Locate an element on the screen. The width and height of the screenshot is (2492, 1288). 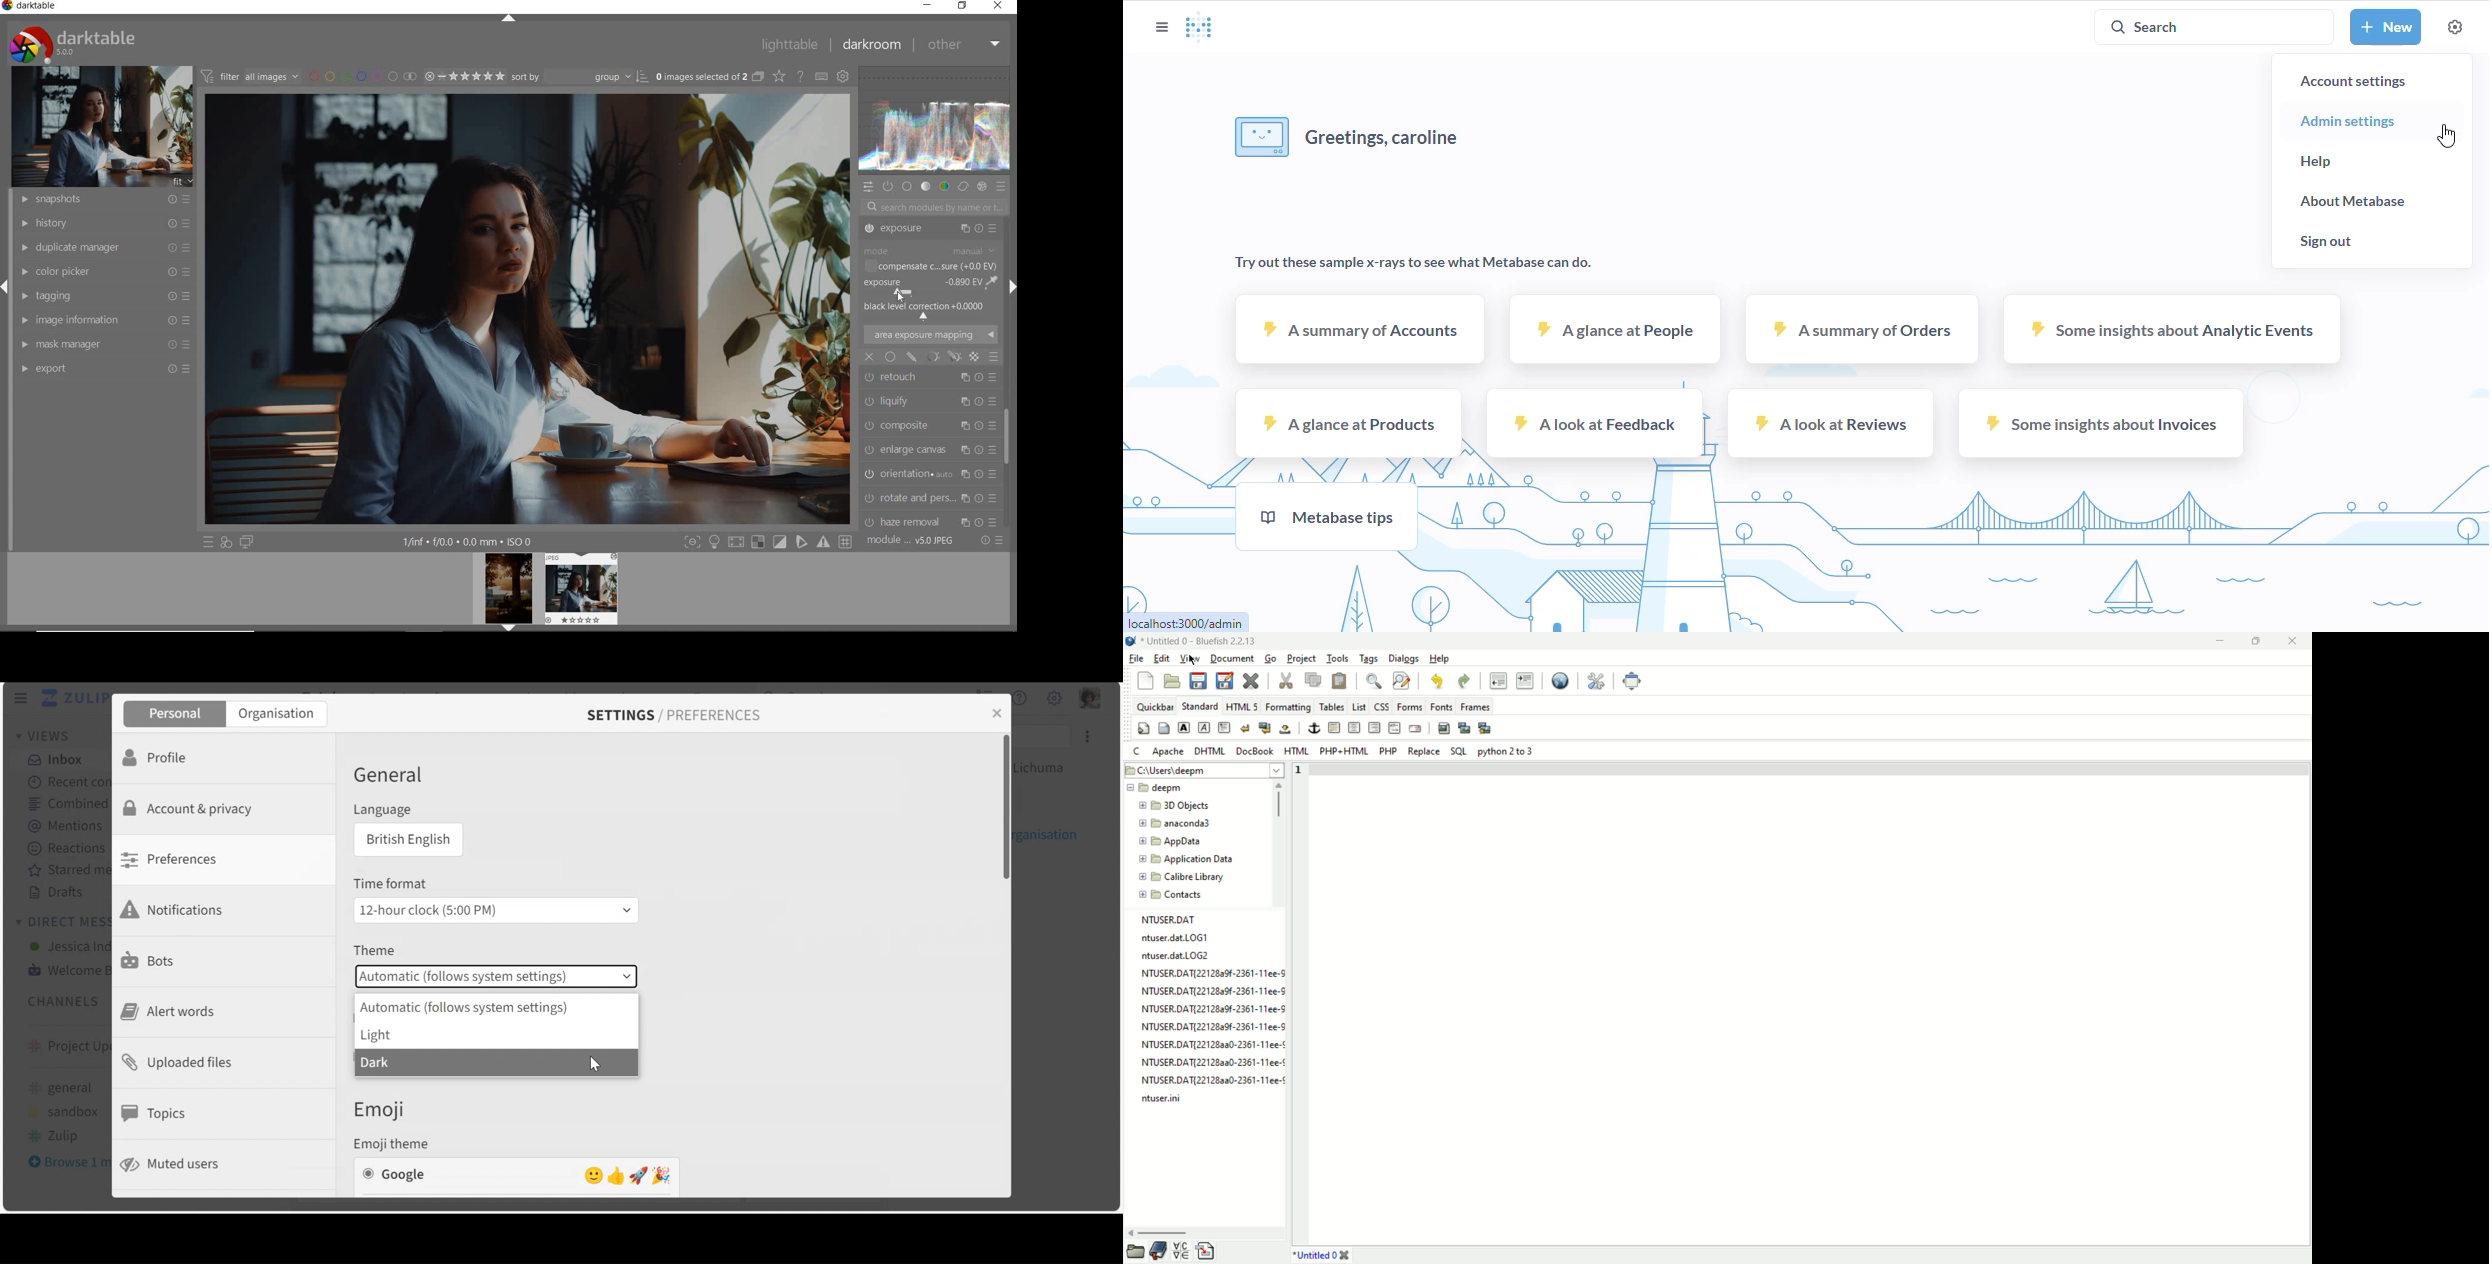
RESET OR PRESET & PREFERANCE is located at coordinates (990, 542).